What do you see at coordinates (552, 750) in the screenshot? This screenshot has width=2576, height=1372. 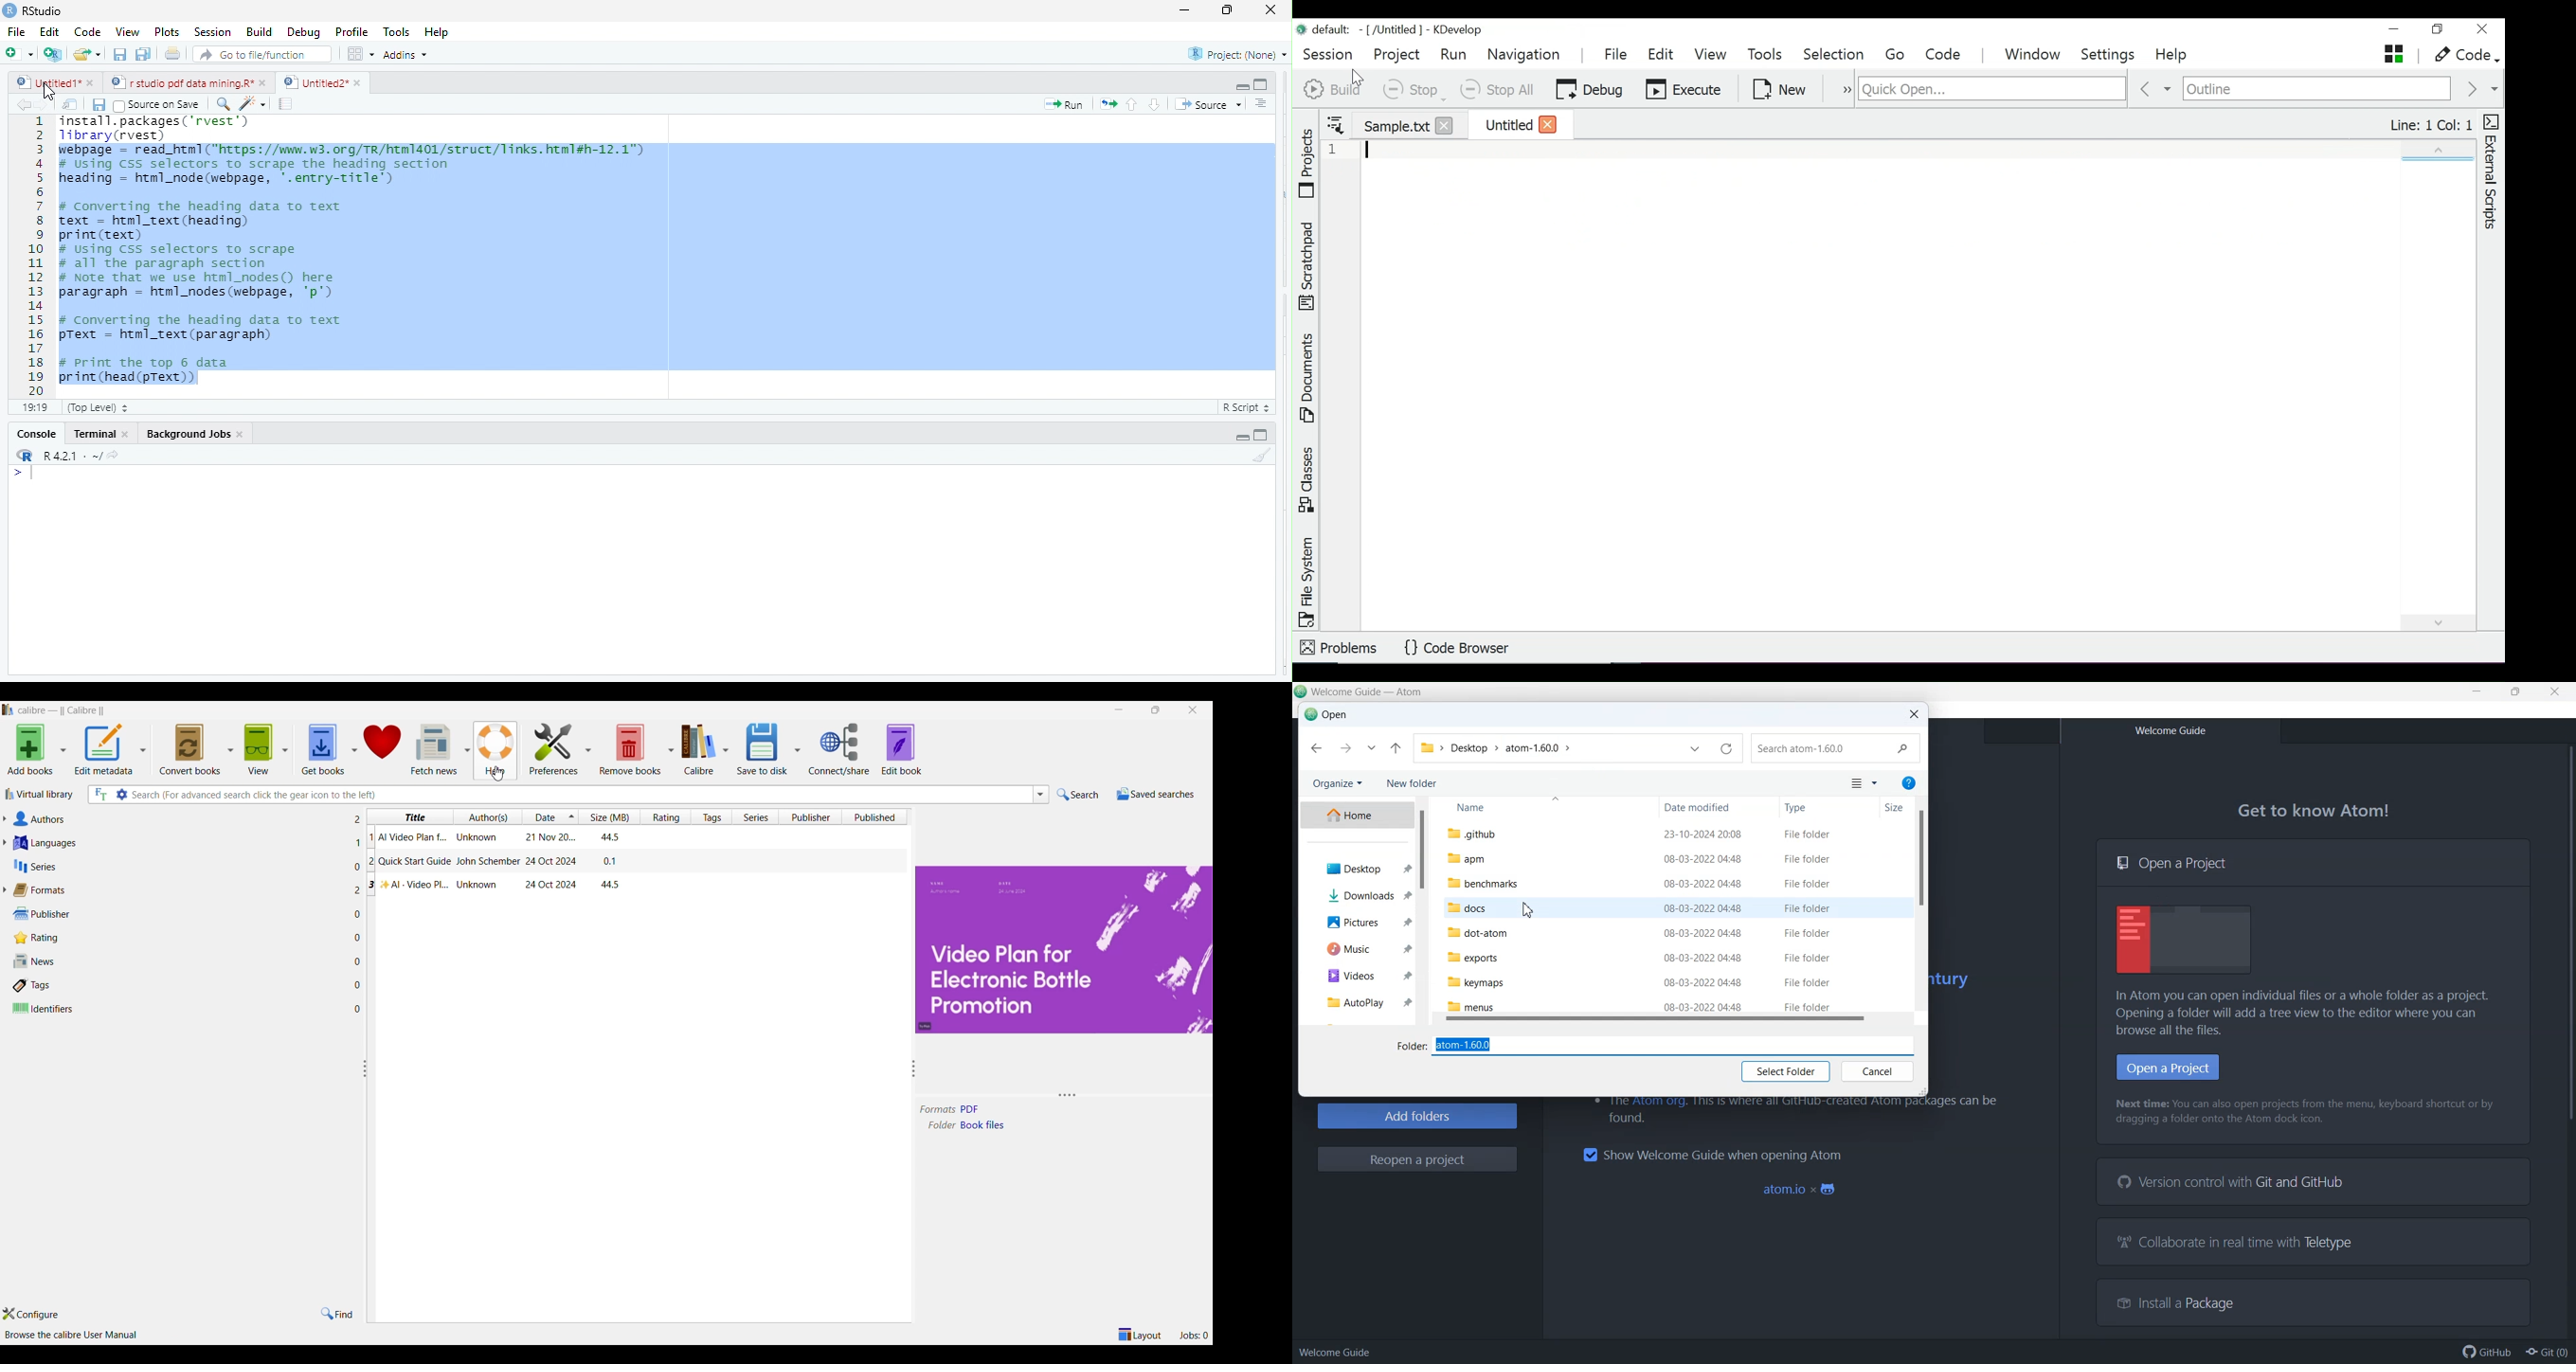 I see `Preferences` at bounding box center [552, 750].